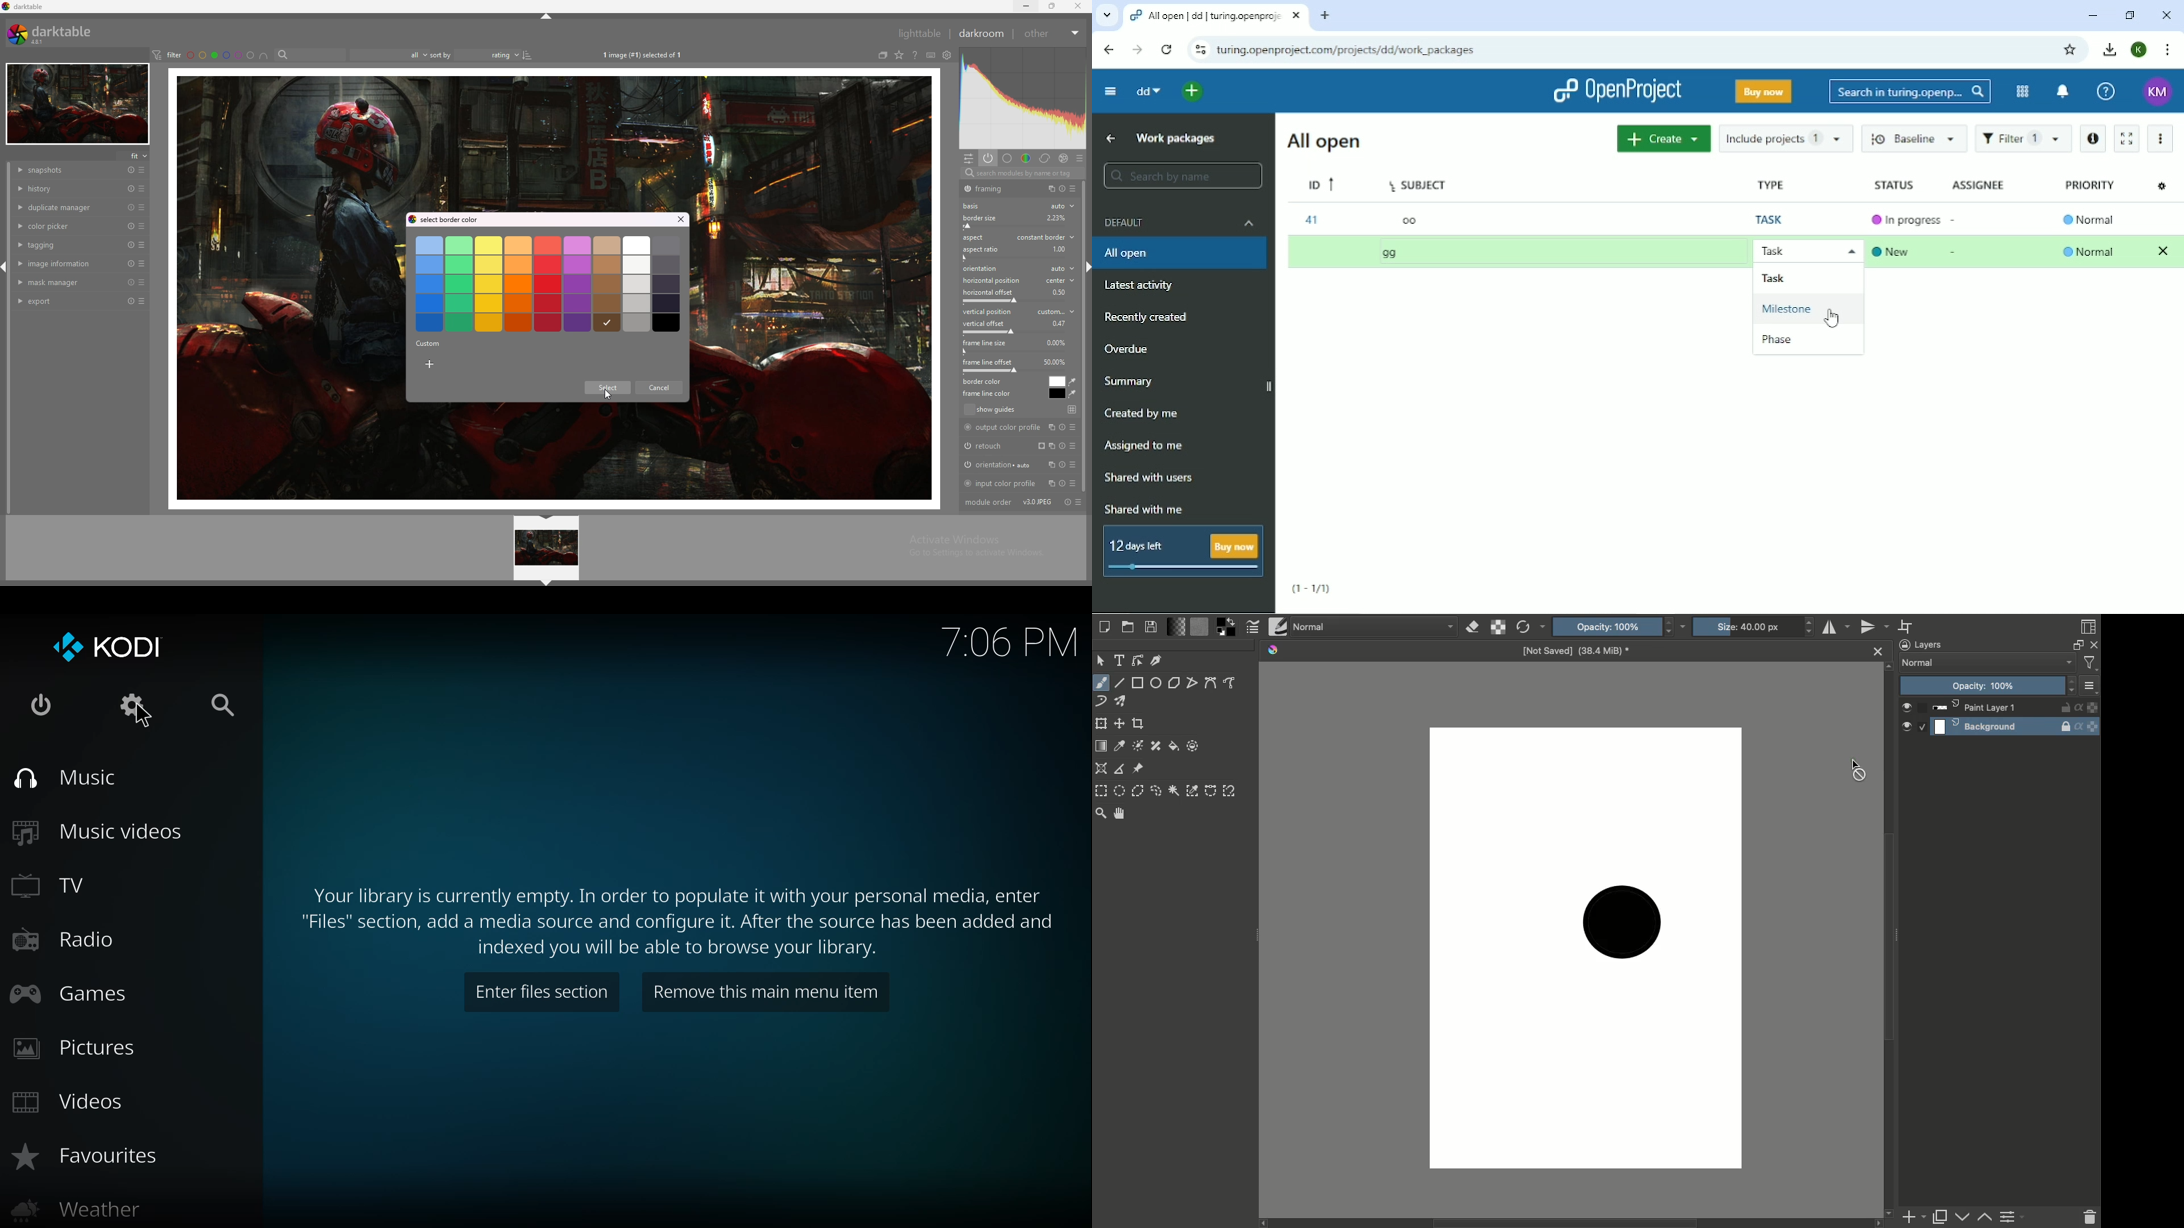 Image resolution: width=2184 pixels, height=1232 pixels. I want to click on tv, so click(52, 888).